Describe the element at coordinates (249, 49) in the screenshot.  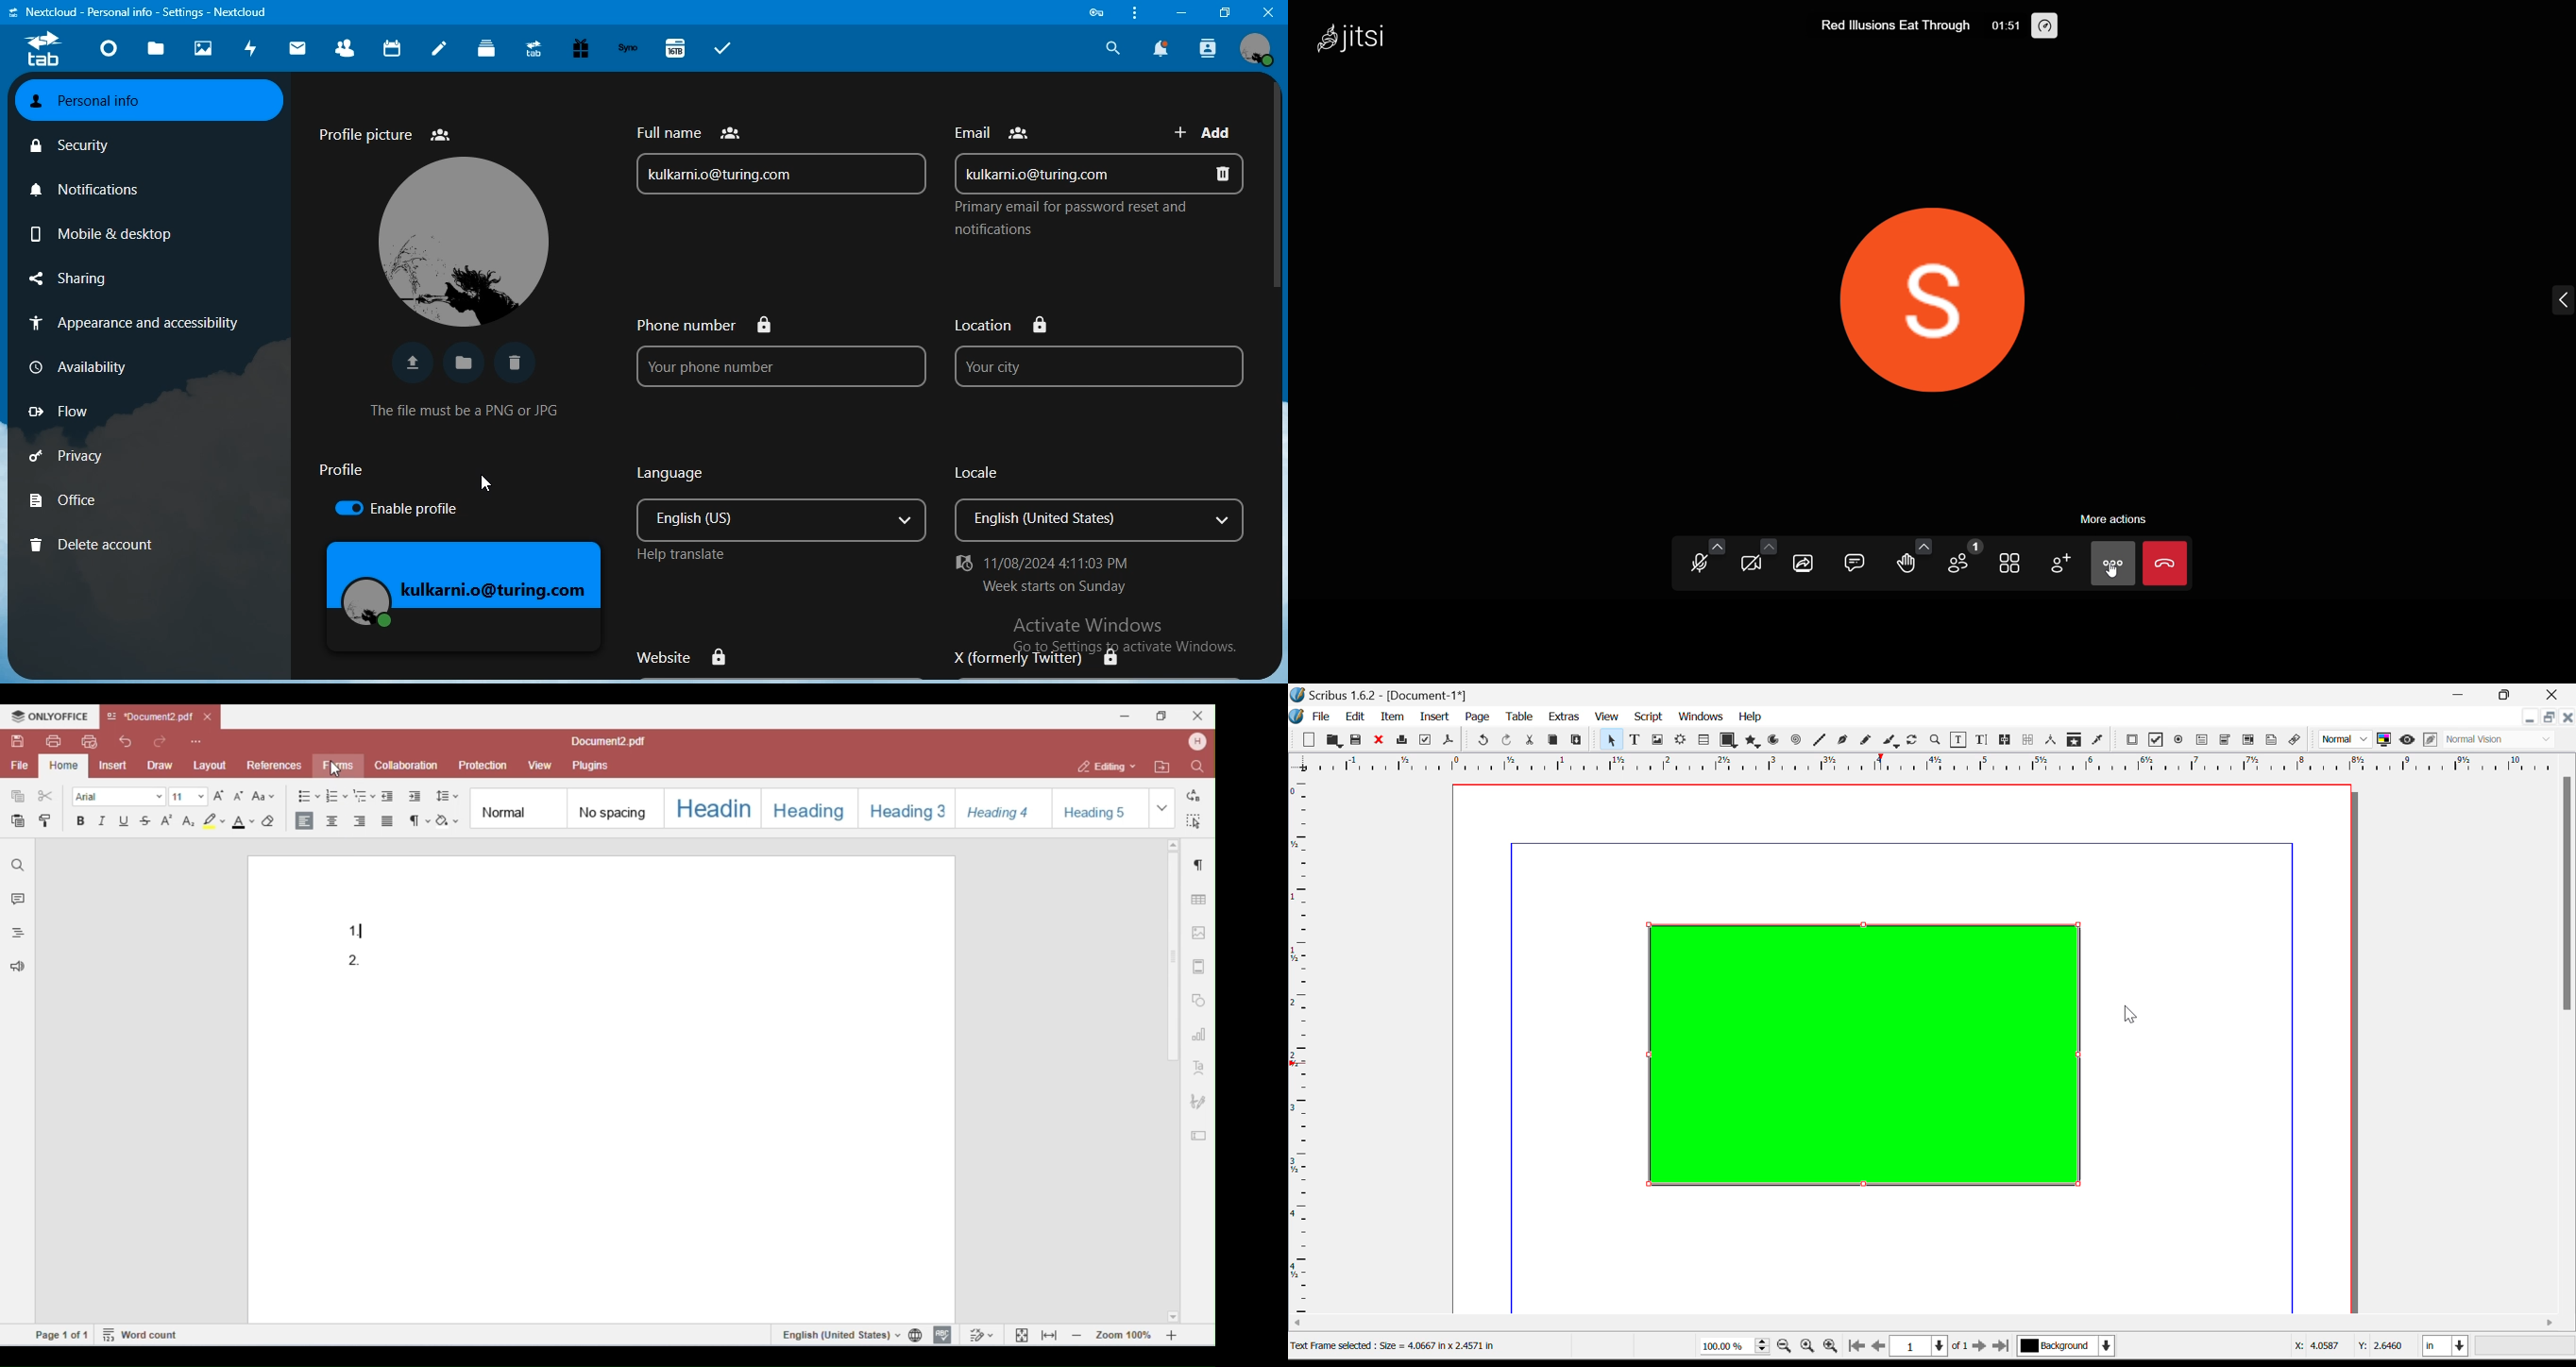
I see `activity` at that location.